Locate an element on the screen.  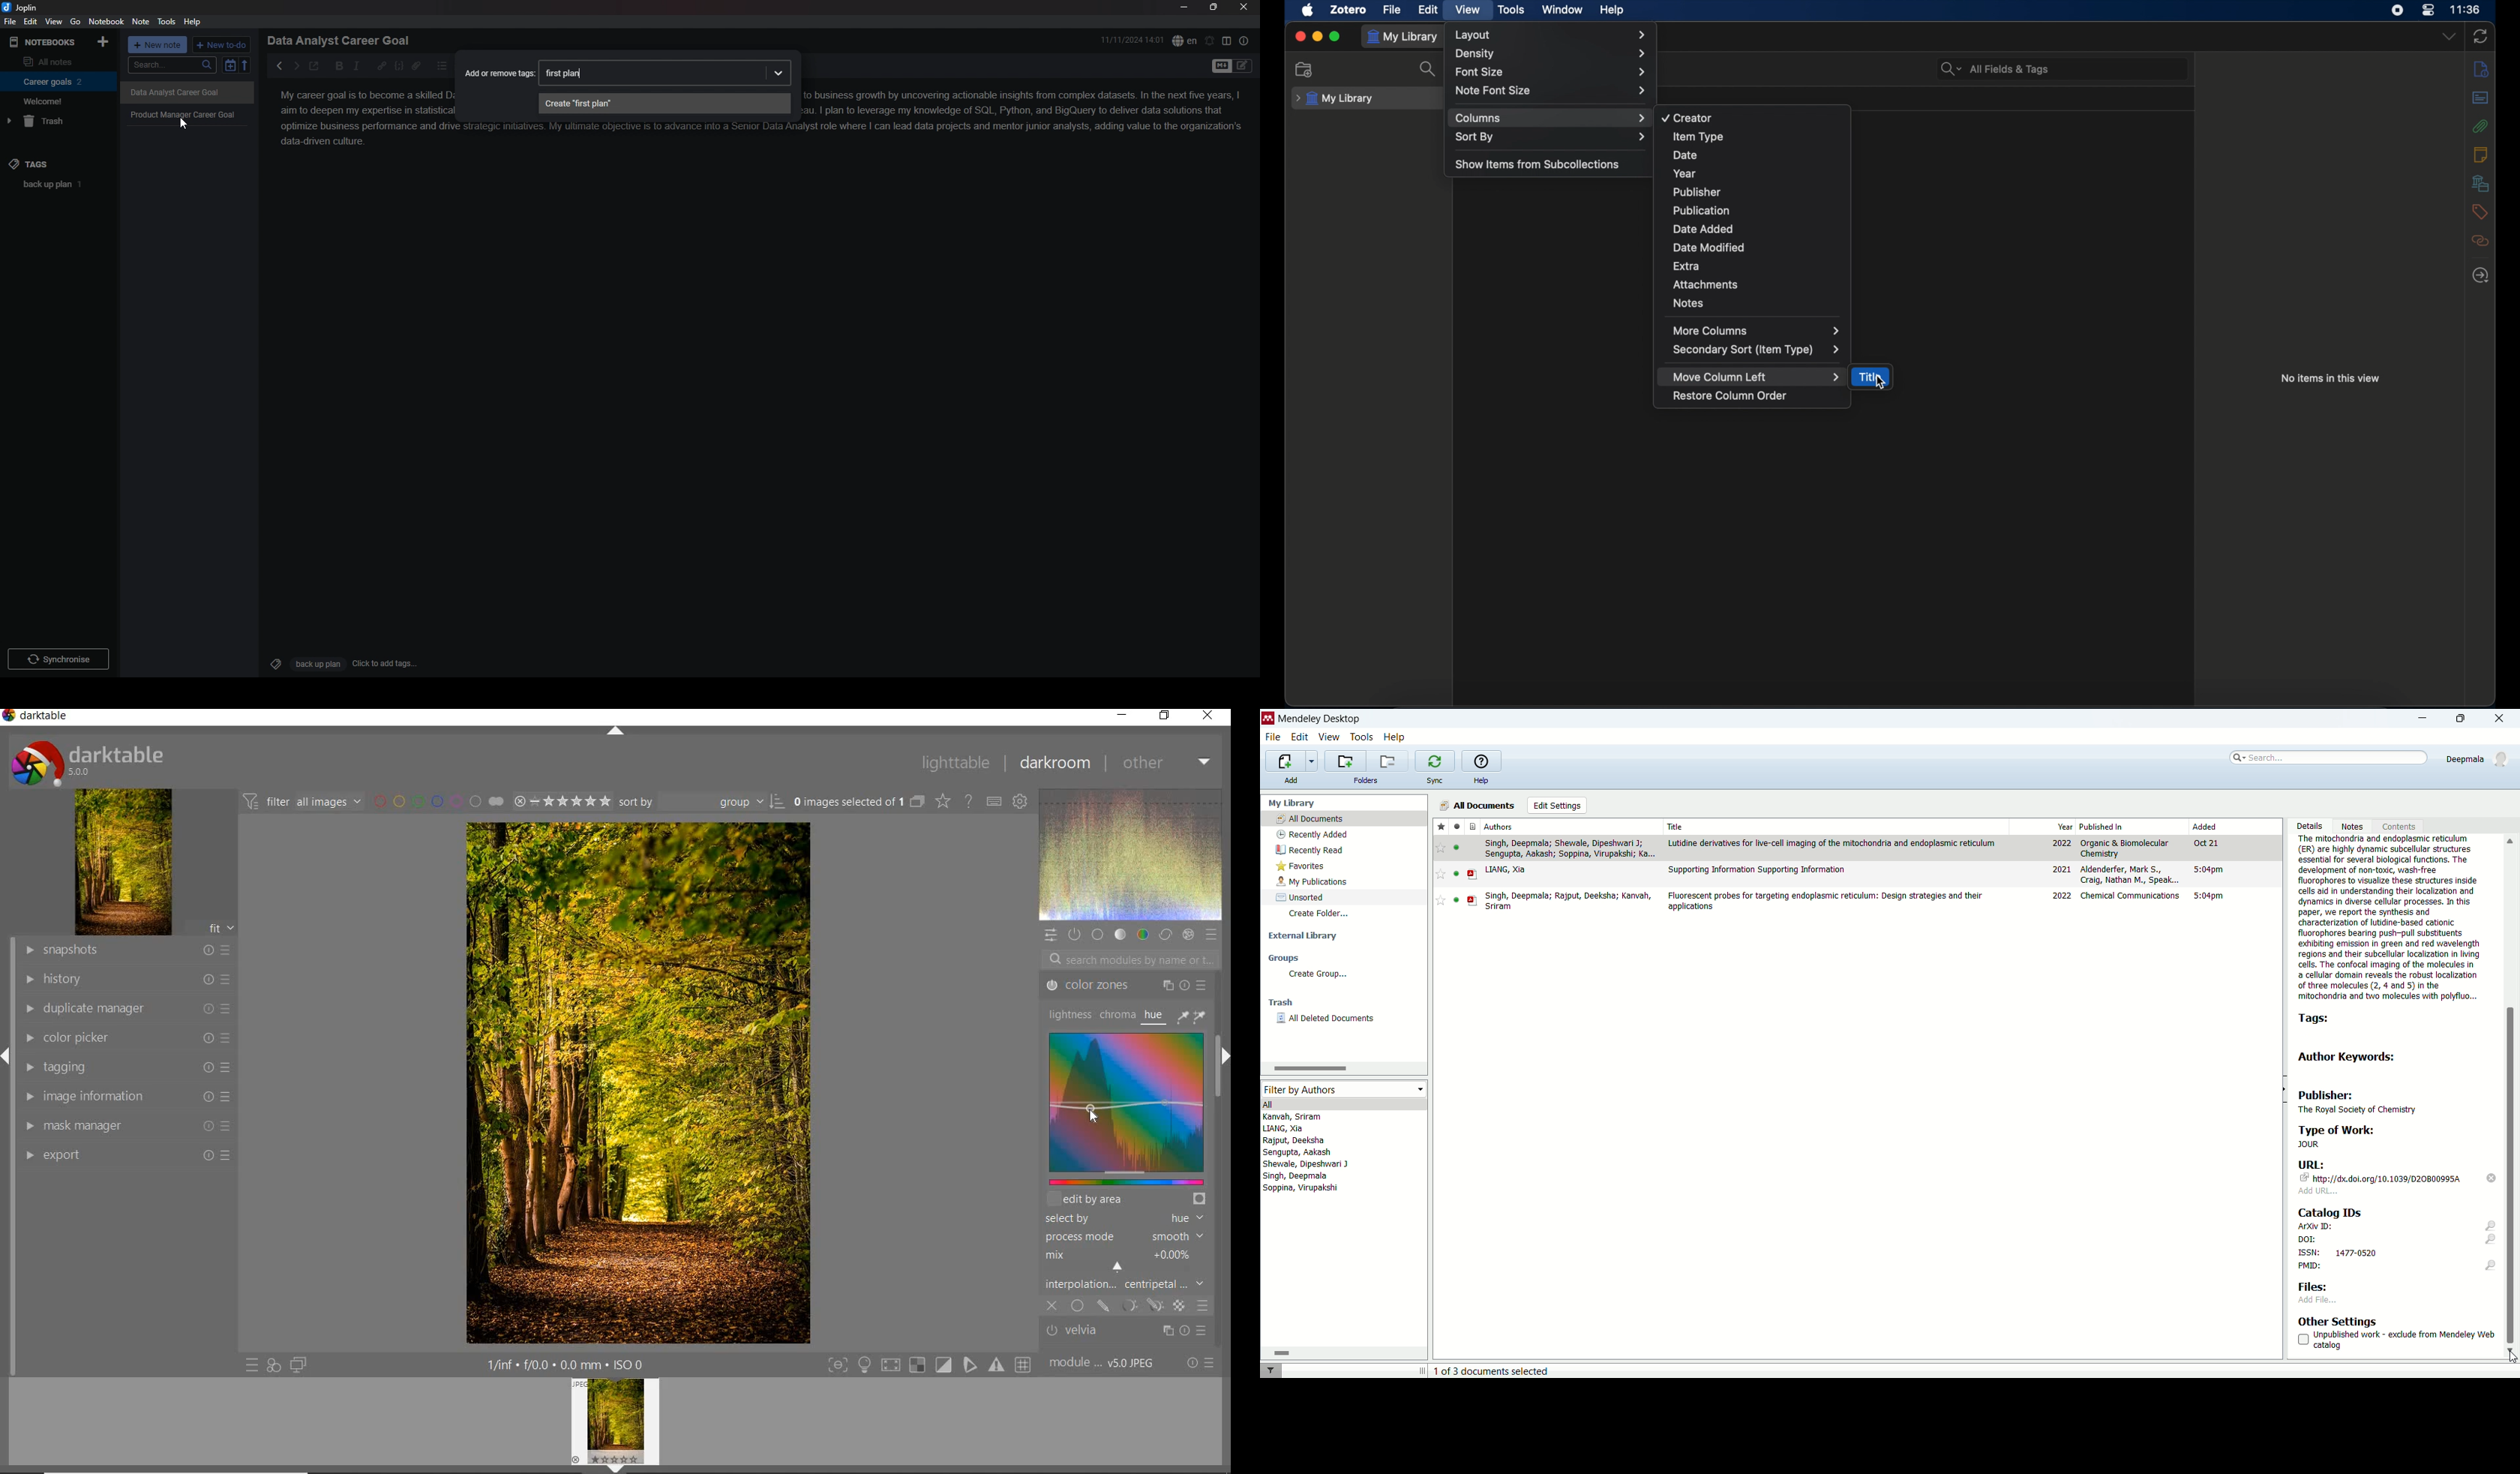
Product Manager Career Goal is located at coordinates (190, 116).